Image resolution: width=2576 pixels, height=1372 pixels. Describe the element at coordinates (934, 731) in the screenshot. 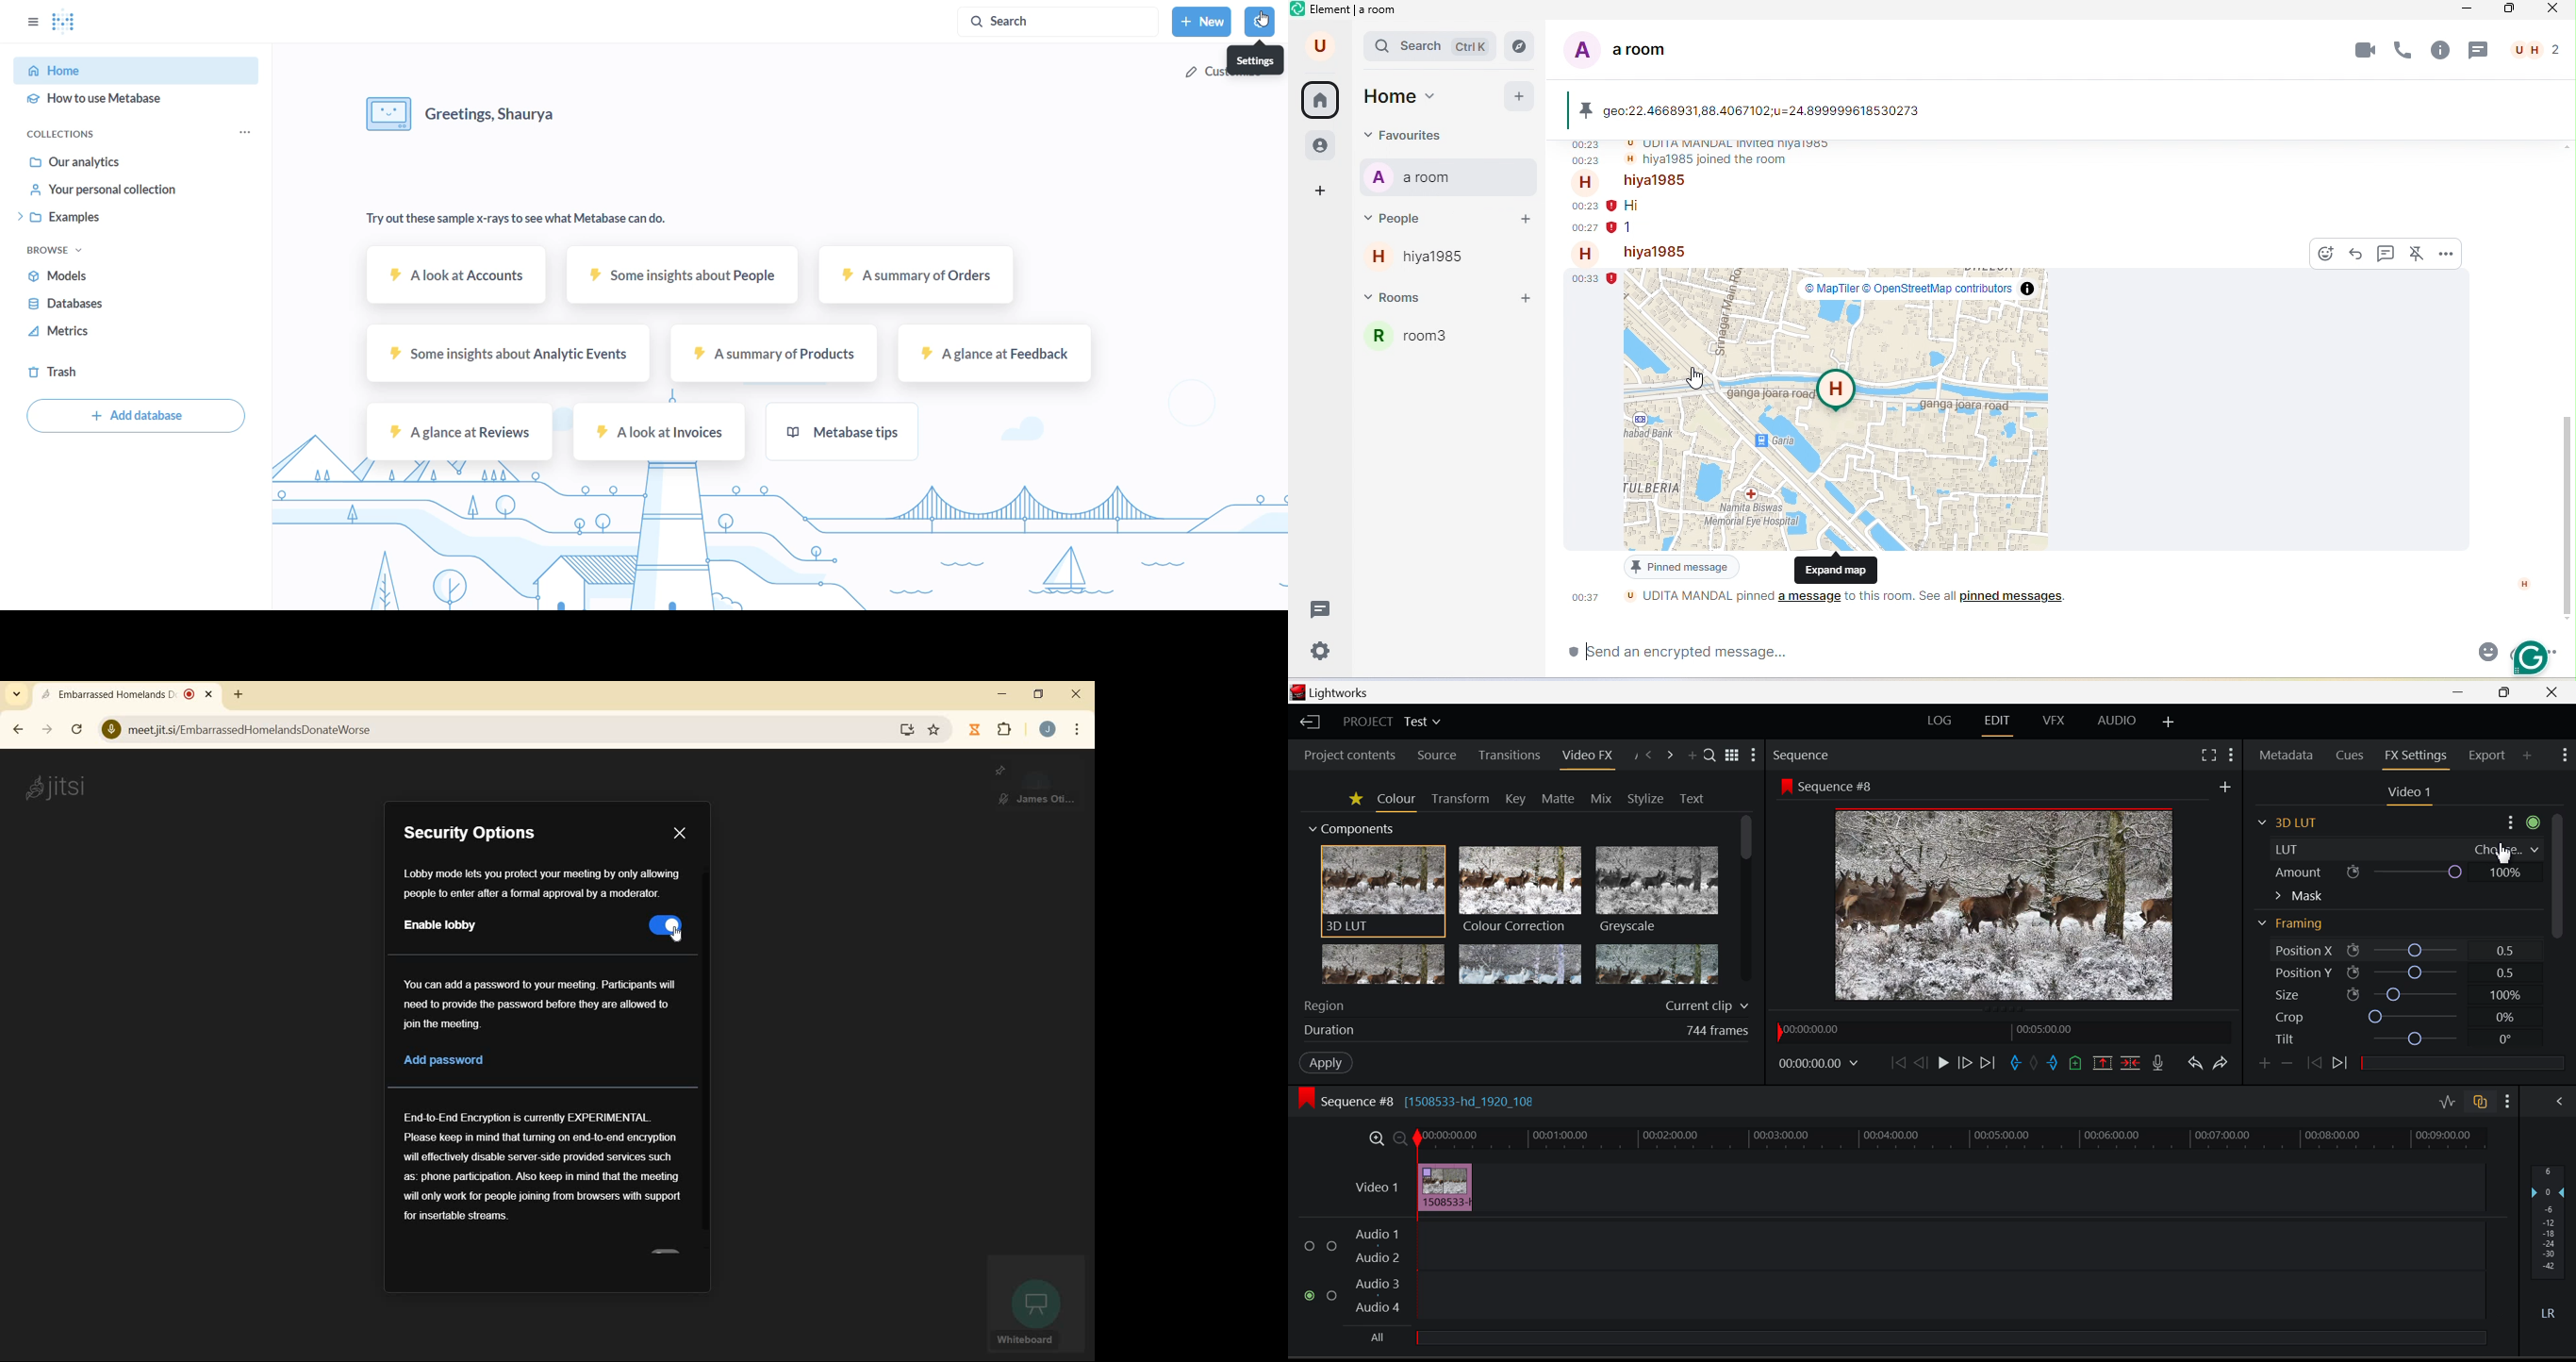

I see `bookmark` at that location.